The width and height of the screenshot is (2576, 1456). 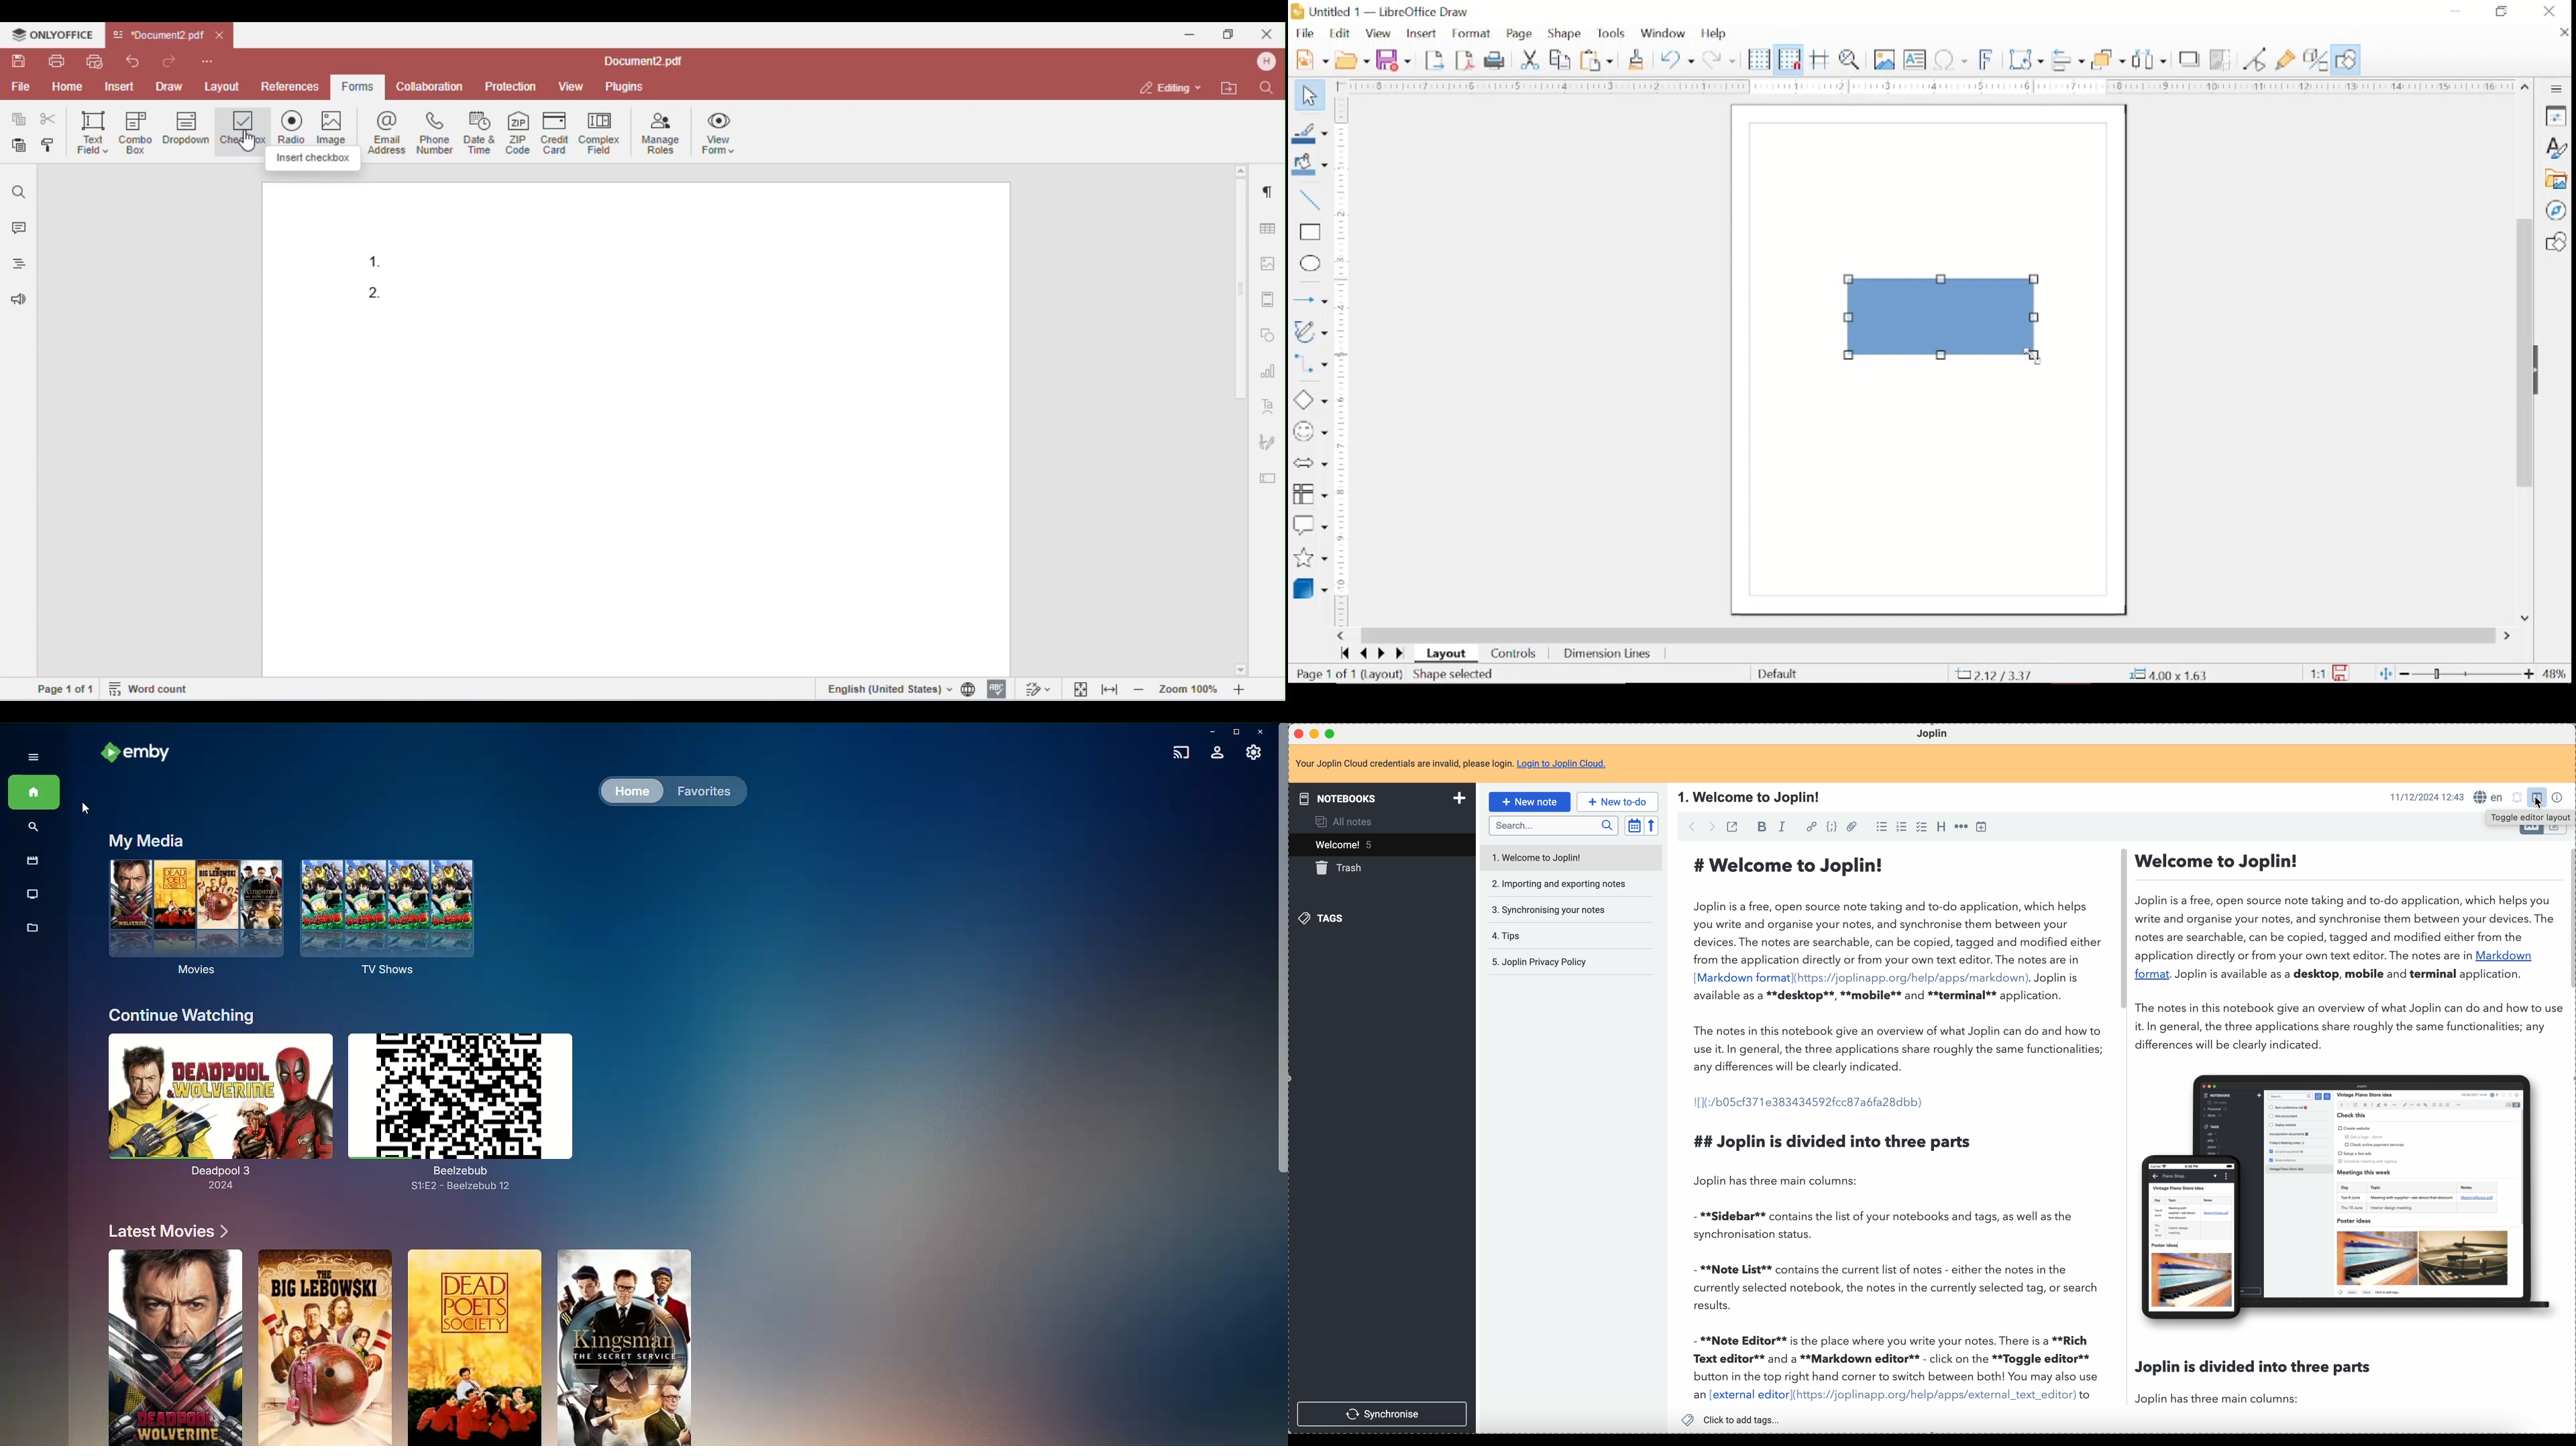 I want to click on resize handle, so click(x=1943, y=280).